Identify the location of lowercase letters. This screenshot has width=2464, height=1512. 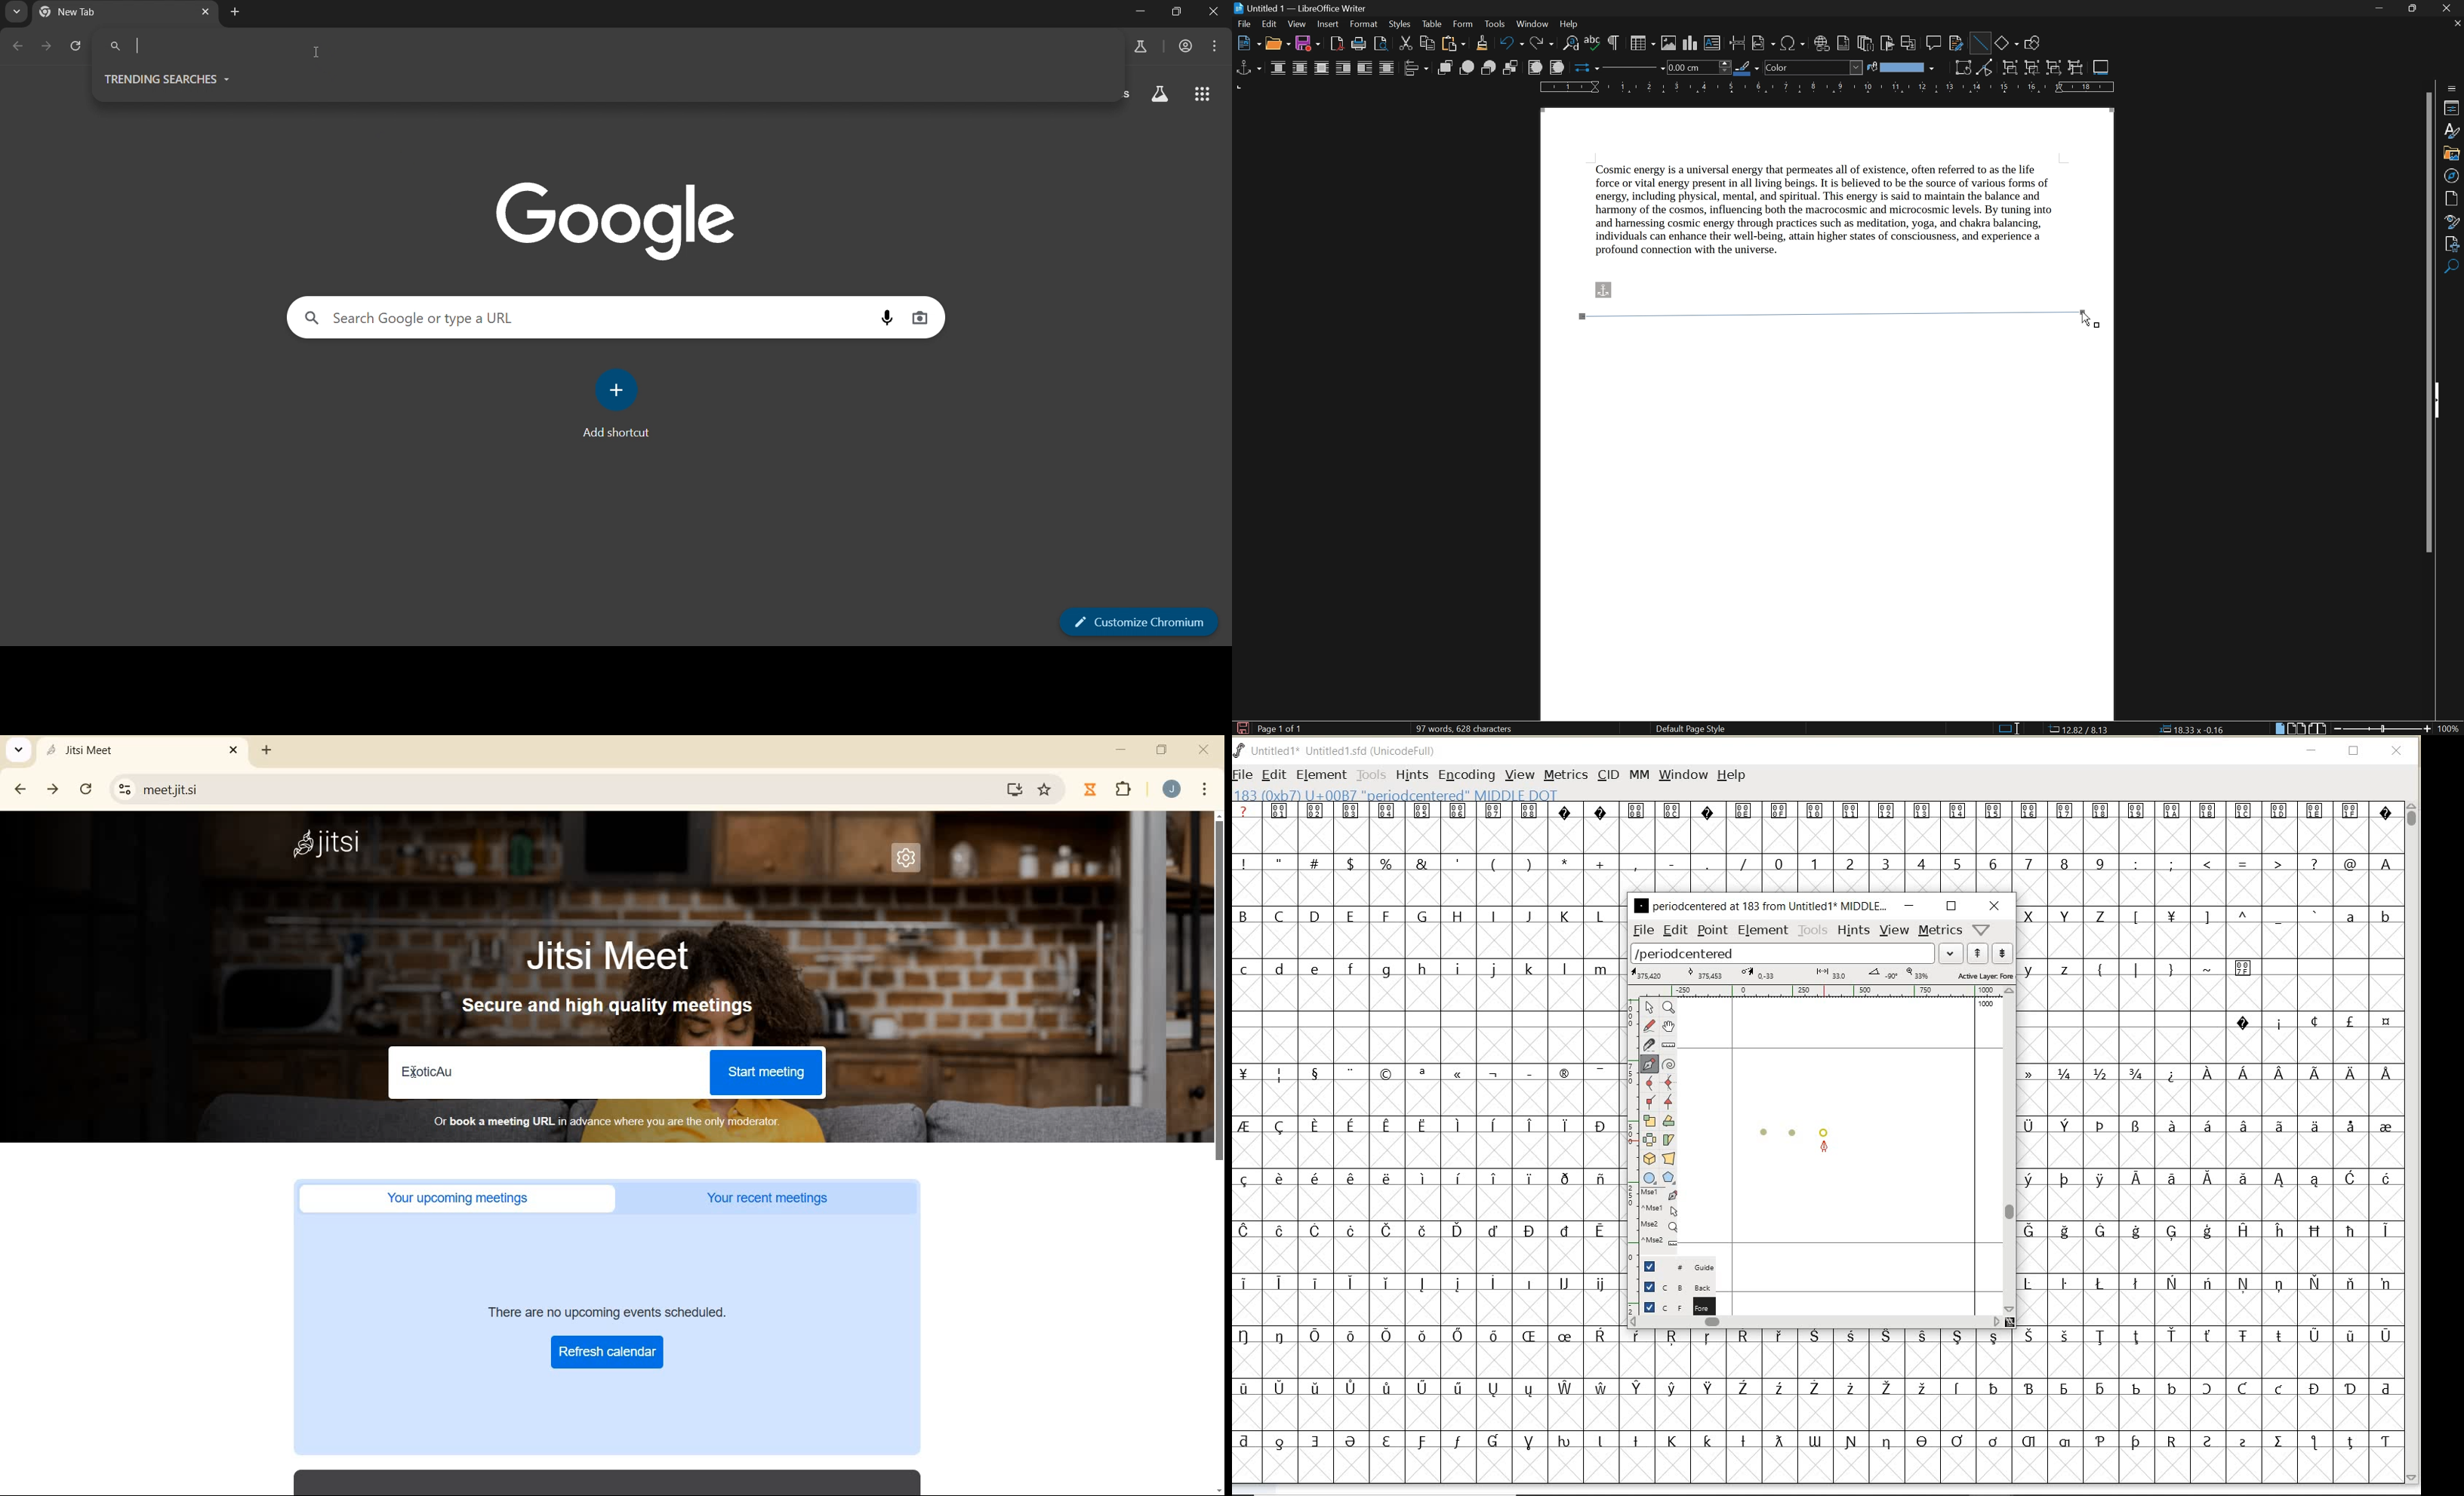
(1426, 970).